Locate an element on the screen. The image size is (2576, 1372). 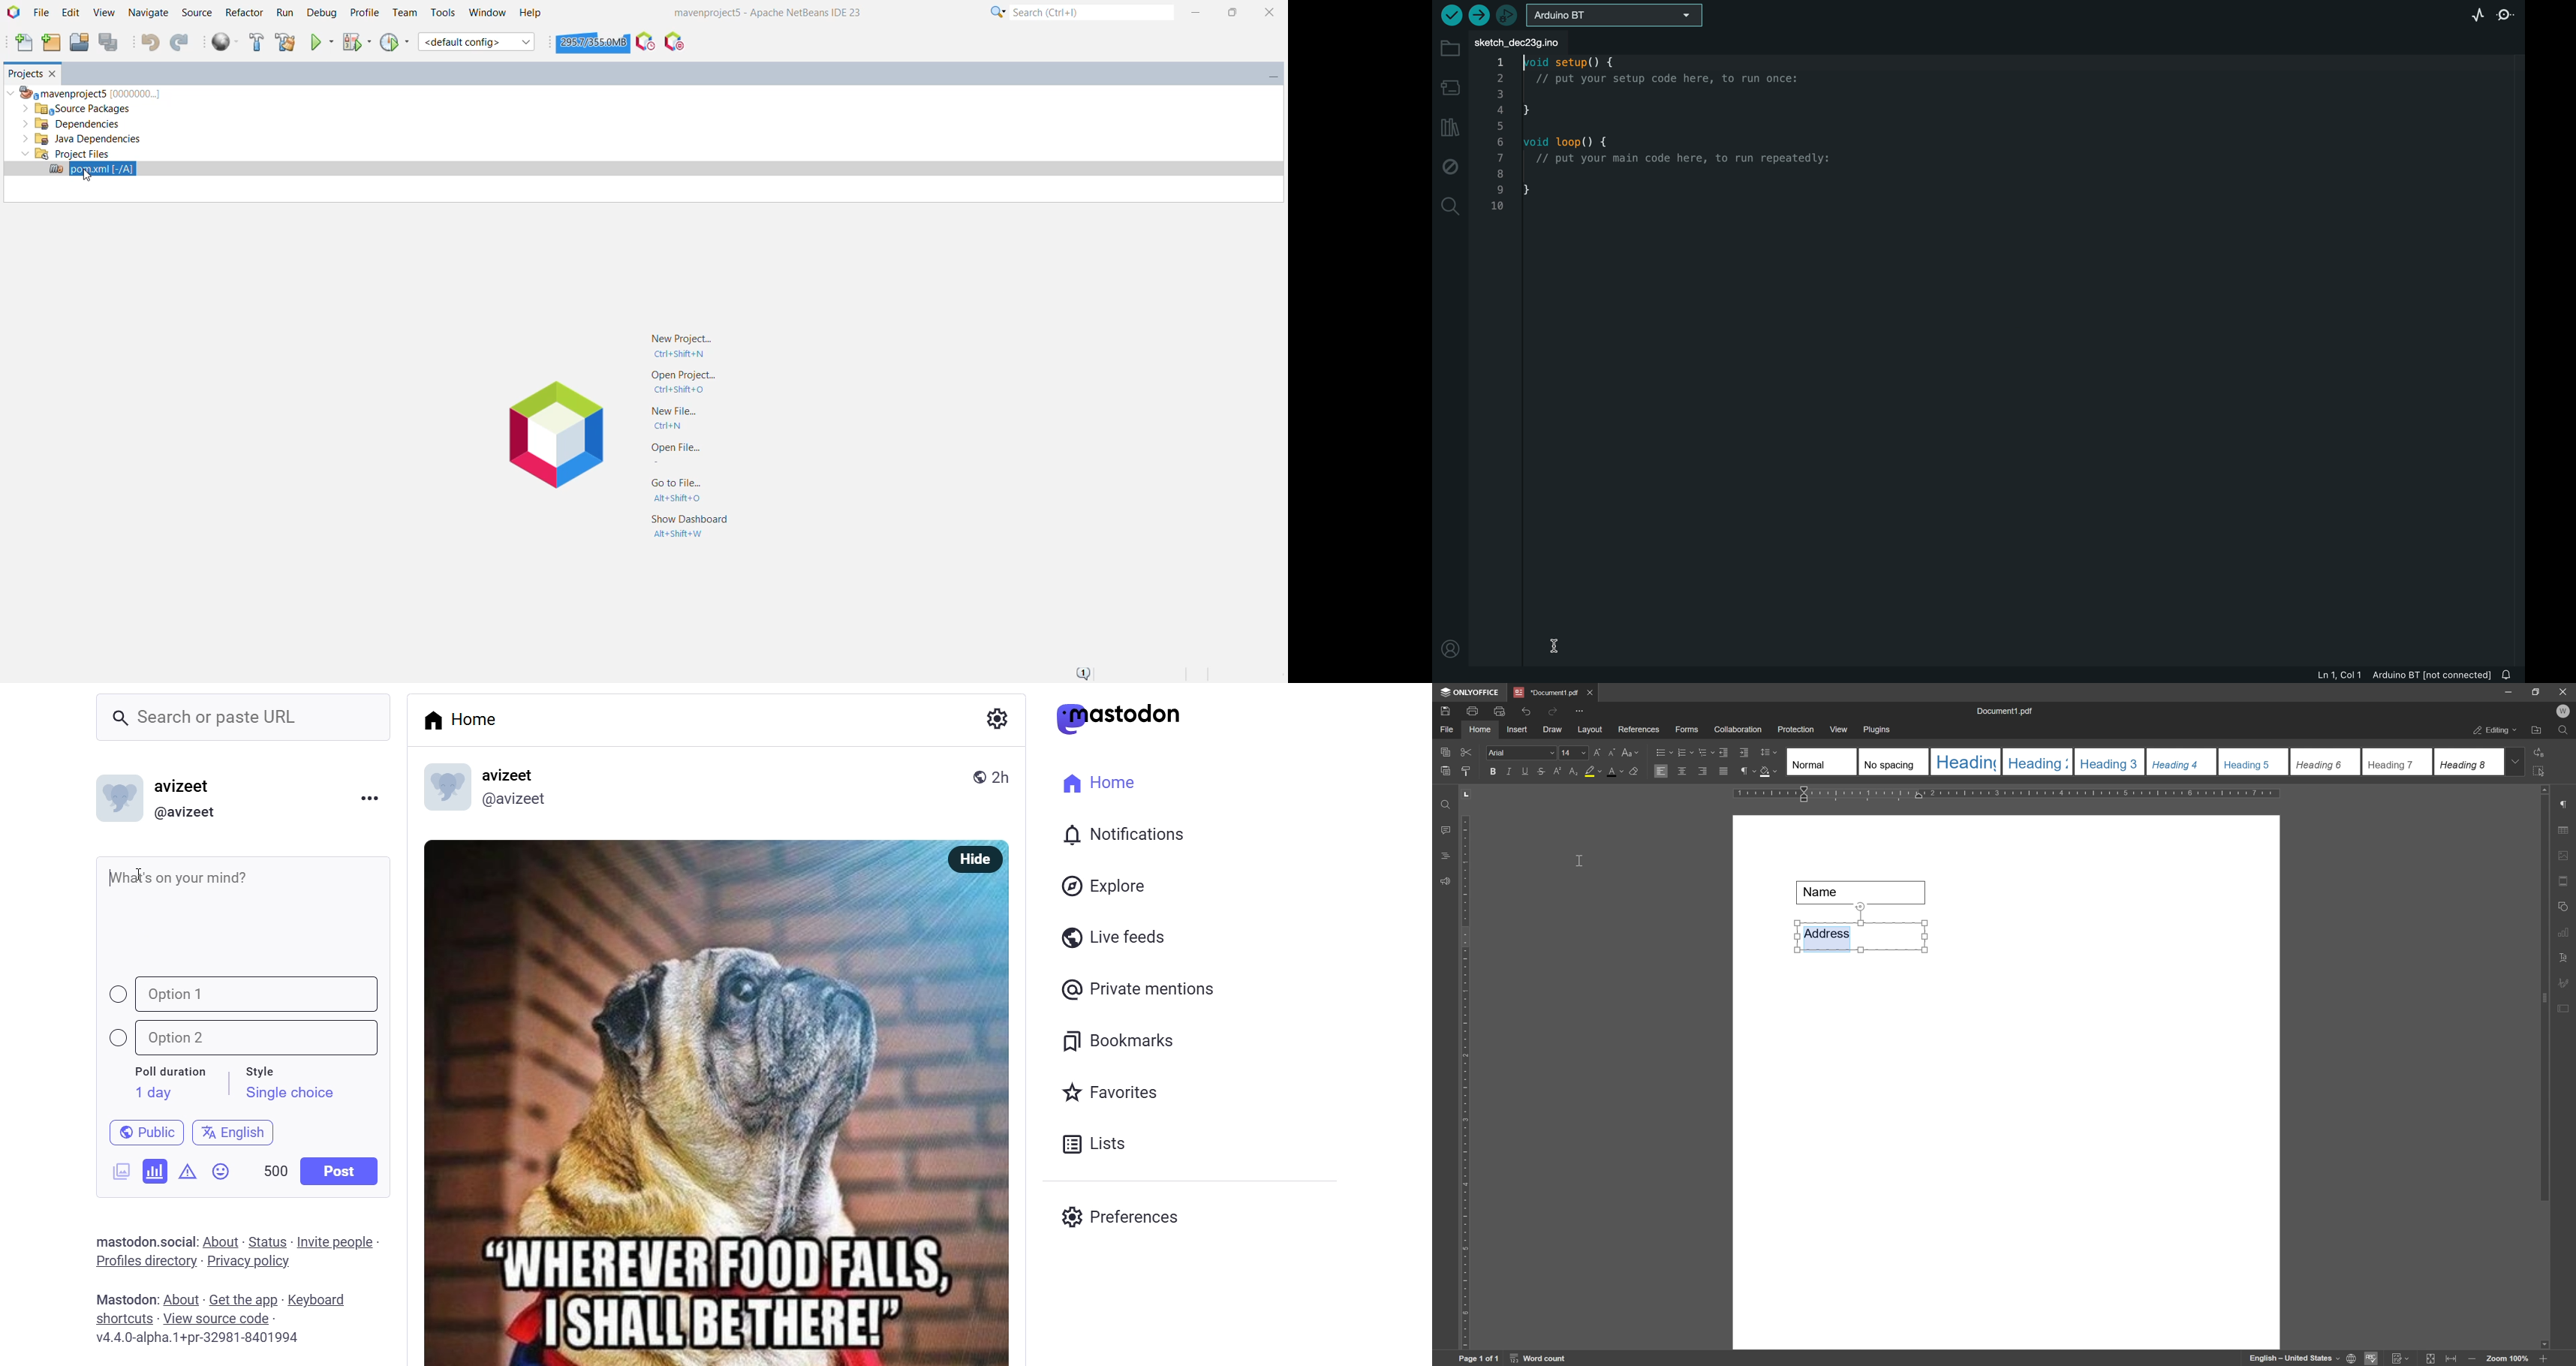
profiles is located at coordinates (145, 1260).